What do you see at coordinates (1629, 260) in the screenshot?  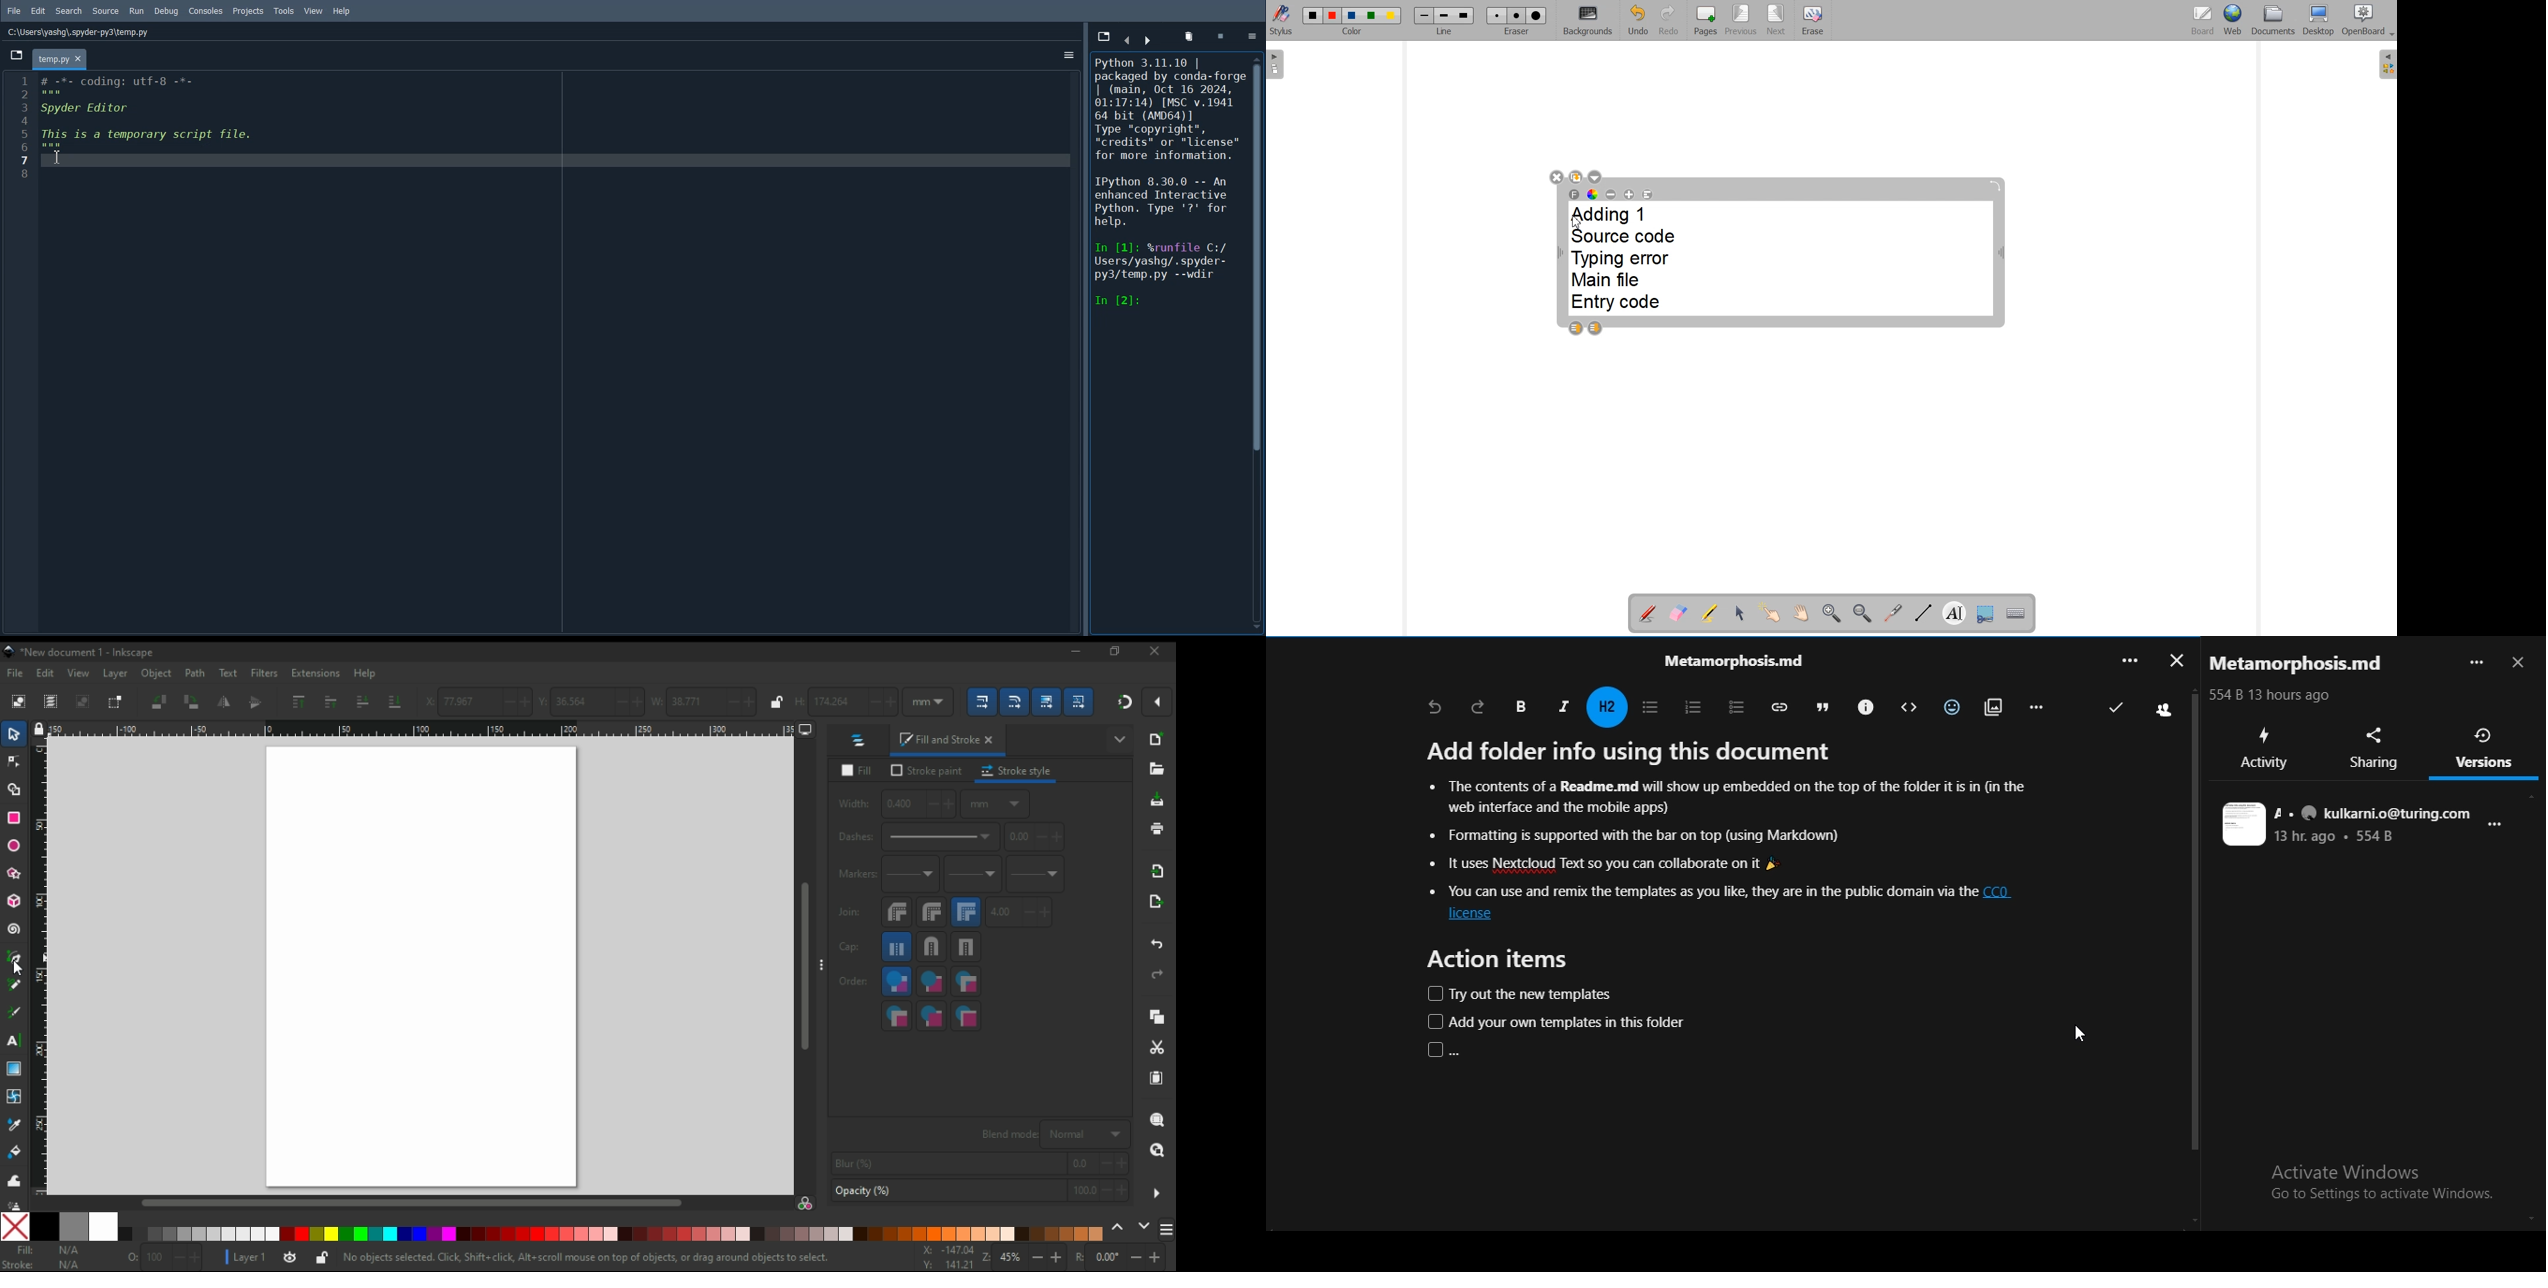 I see `Adding 1
Source code
Typing error
Main file
Entry code` at bounding box center [1629, 260].